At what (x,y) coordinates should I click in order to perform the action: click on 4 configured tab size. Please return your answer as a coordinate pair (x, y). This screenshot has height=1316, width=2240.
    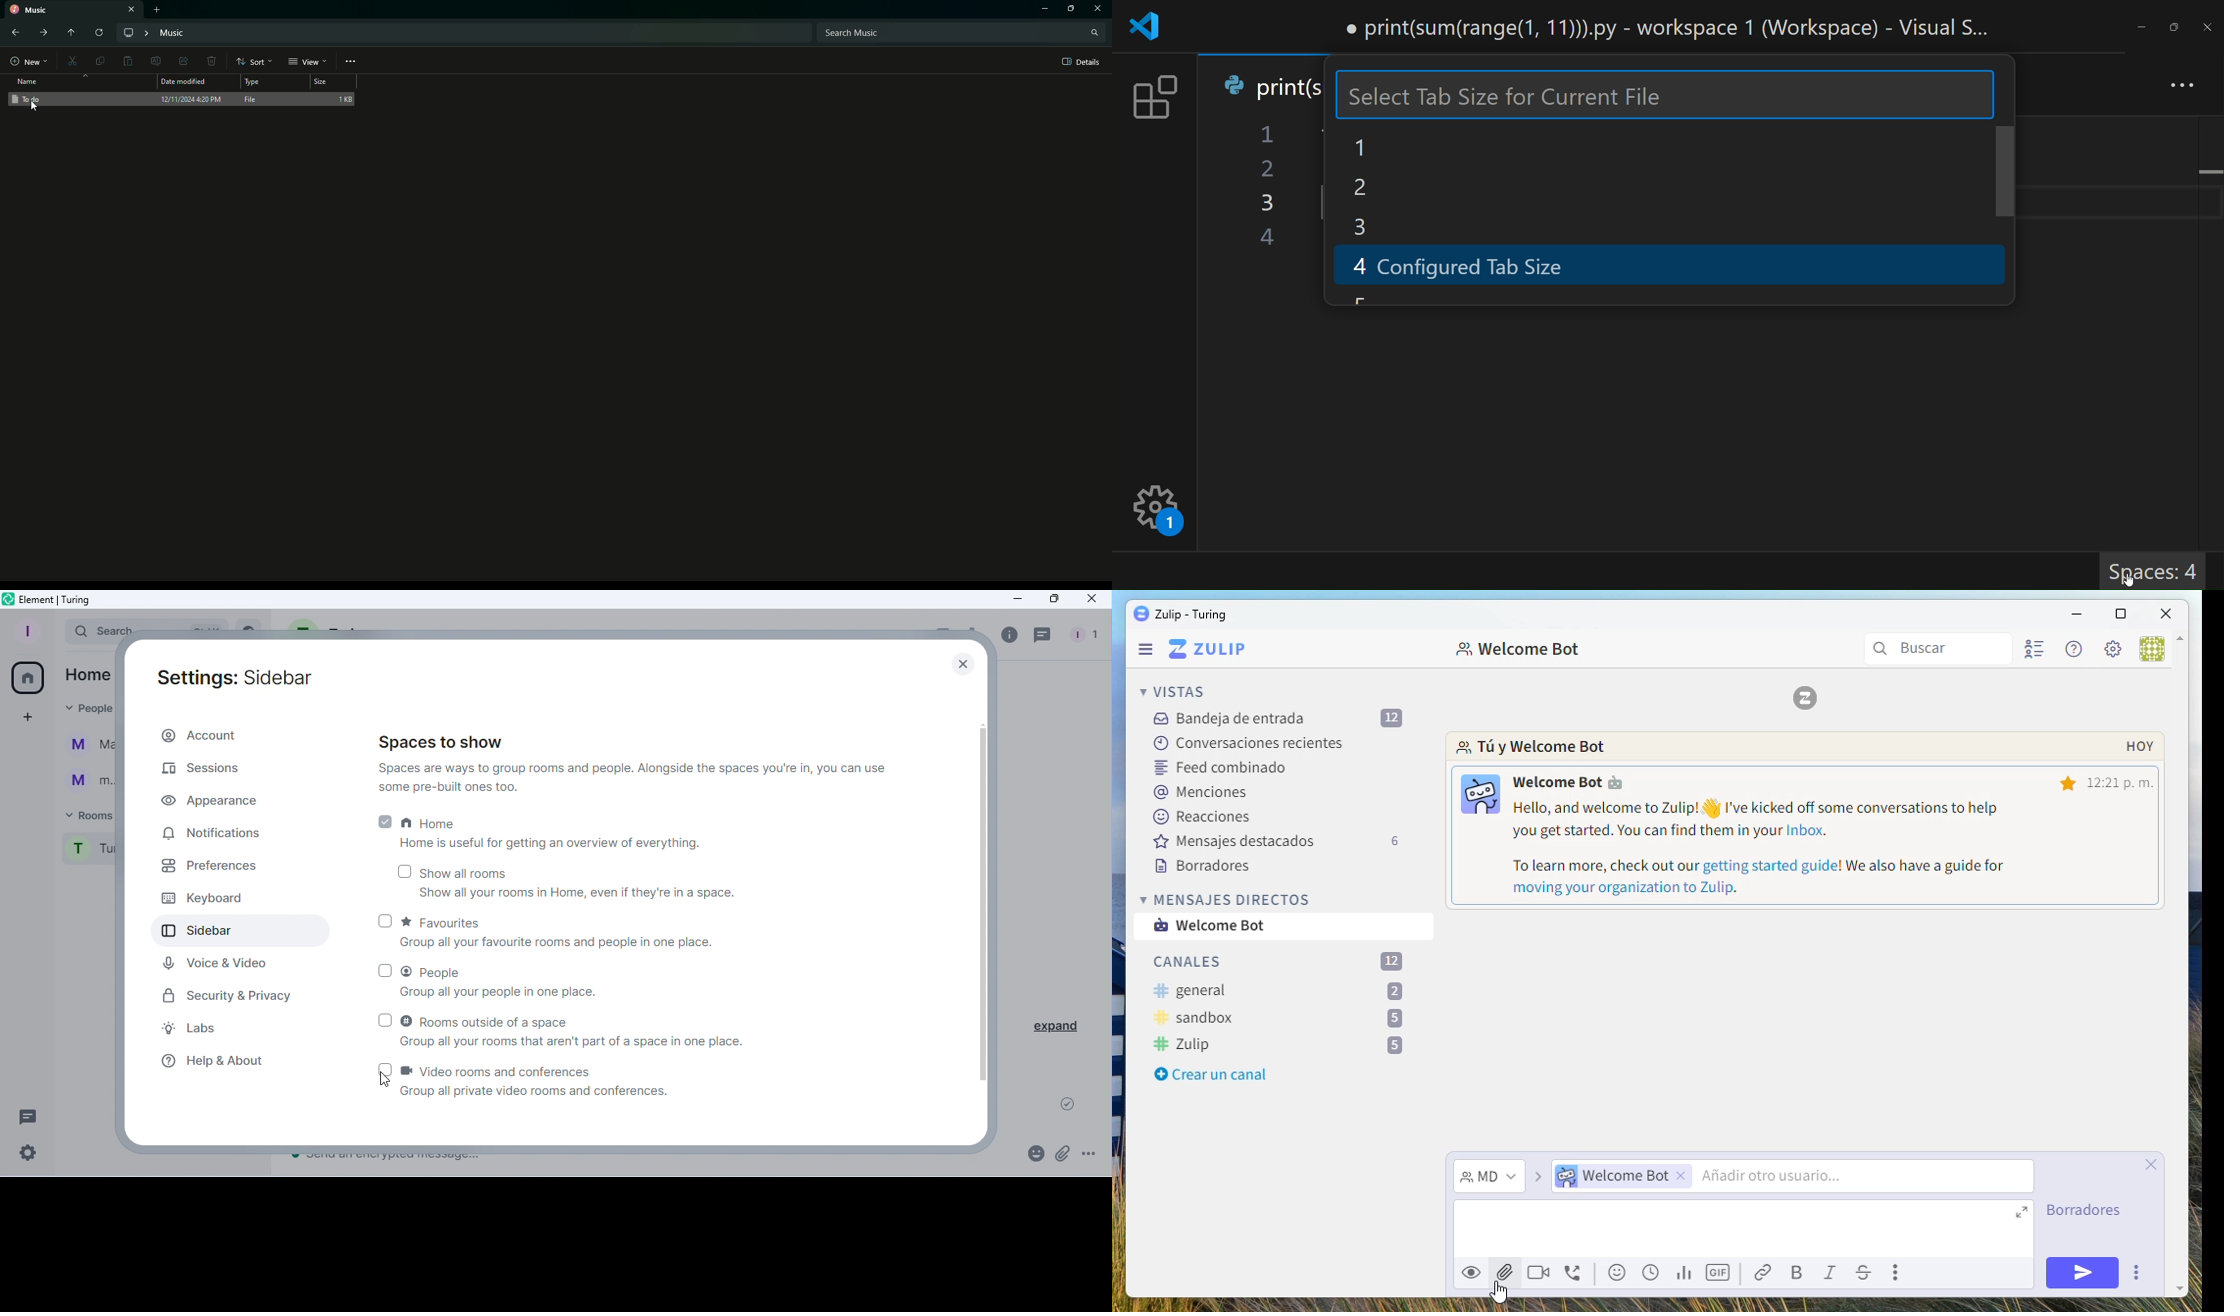
    Looking at the image, I should click on (1476, 265).